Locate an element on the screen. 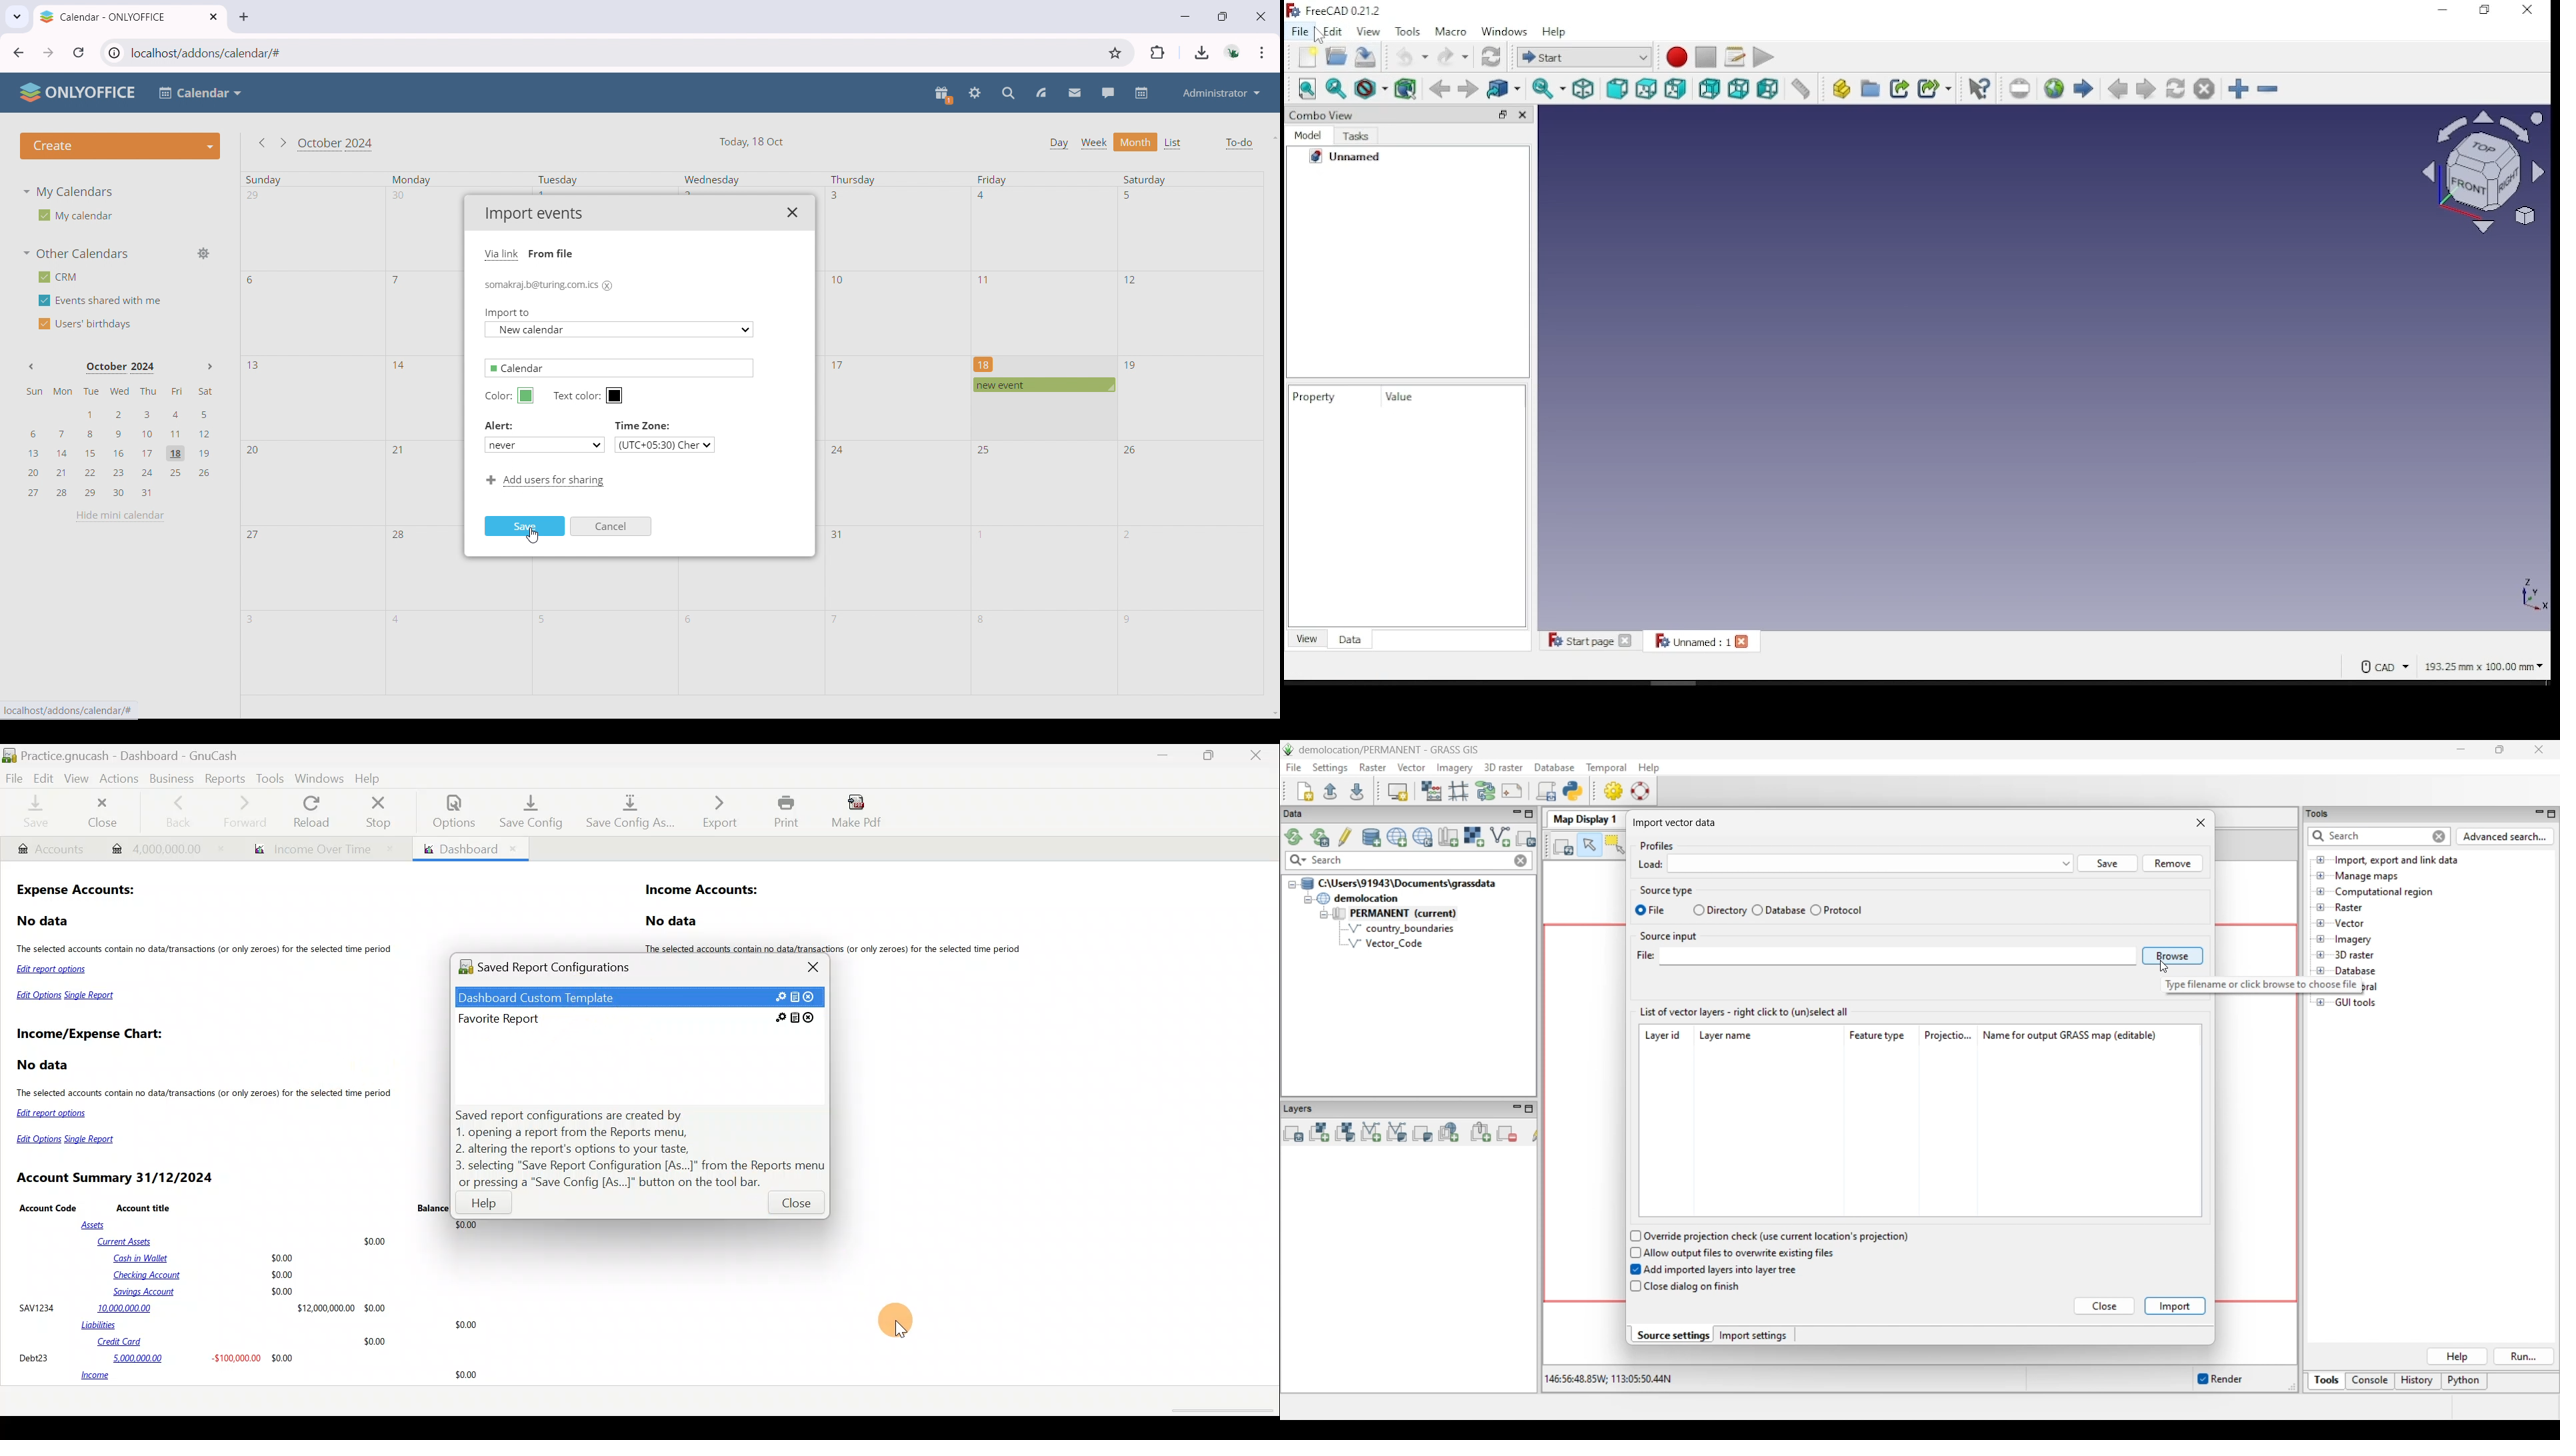 Image resolution: width=2576 pixels, height=1456 pixels. measure distance is located at coordinates (1802, 88).